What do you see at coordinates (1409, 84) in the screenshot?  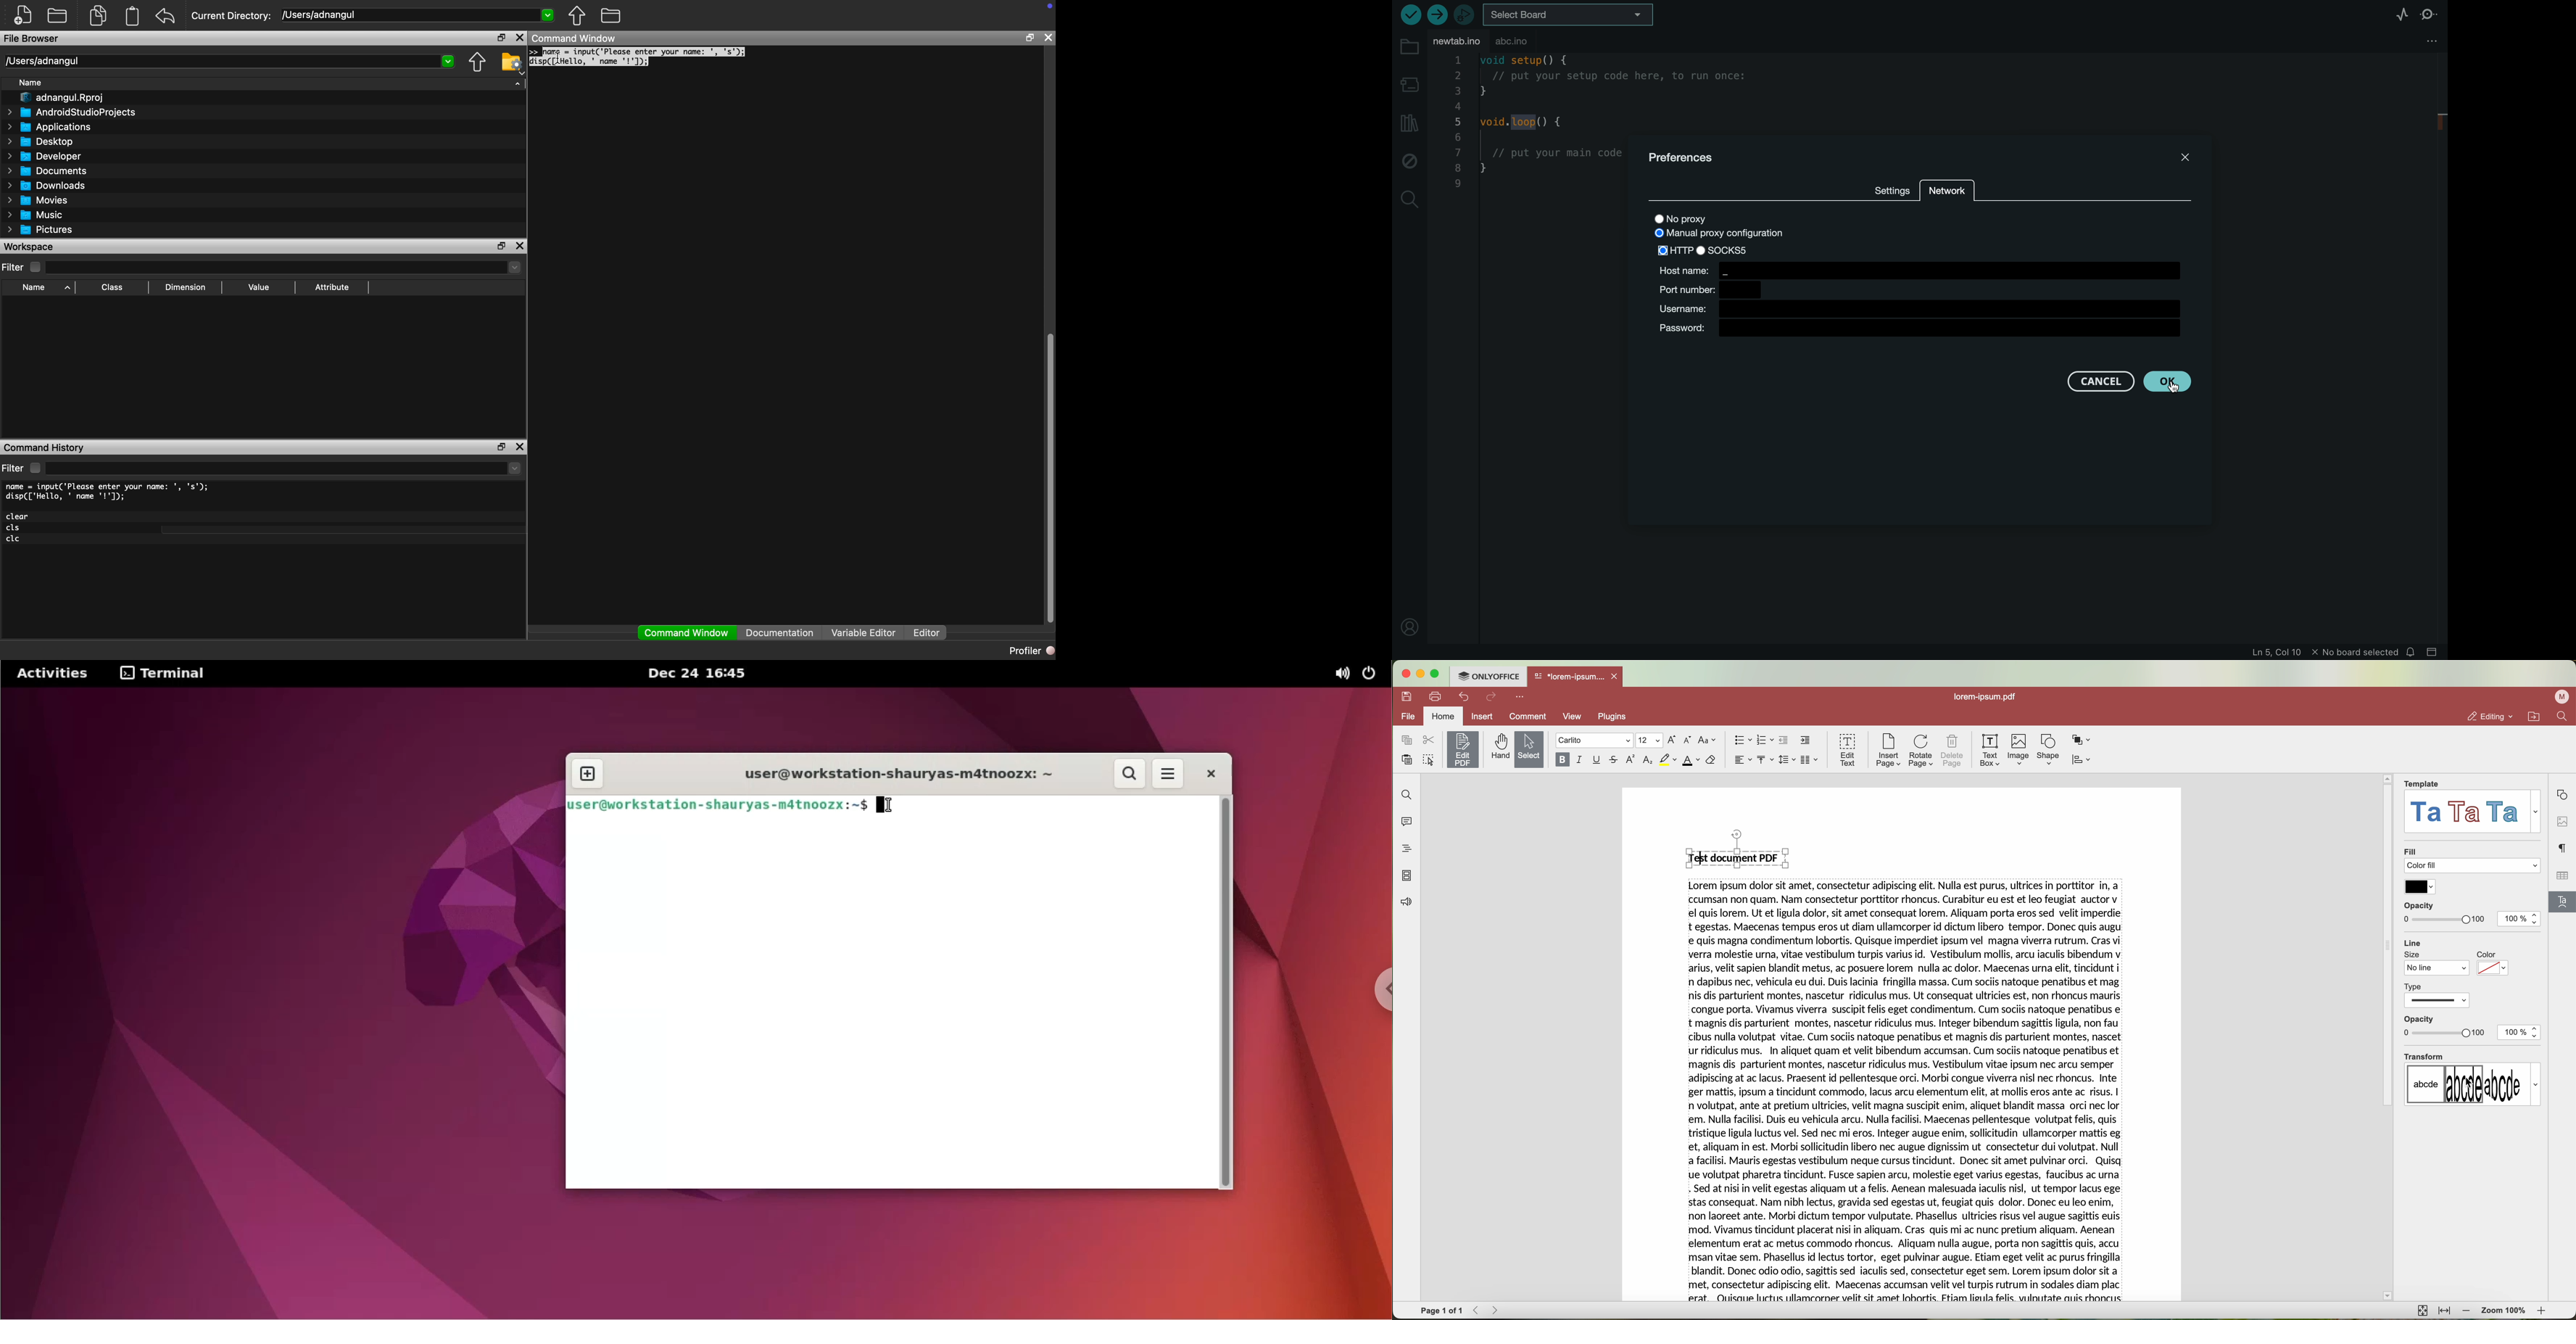 I see `board manager` at bounding box center [1409, 84].